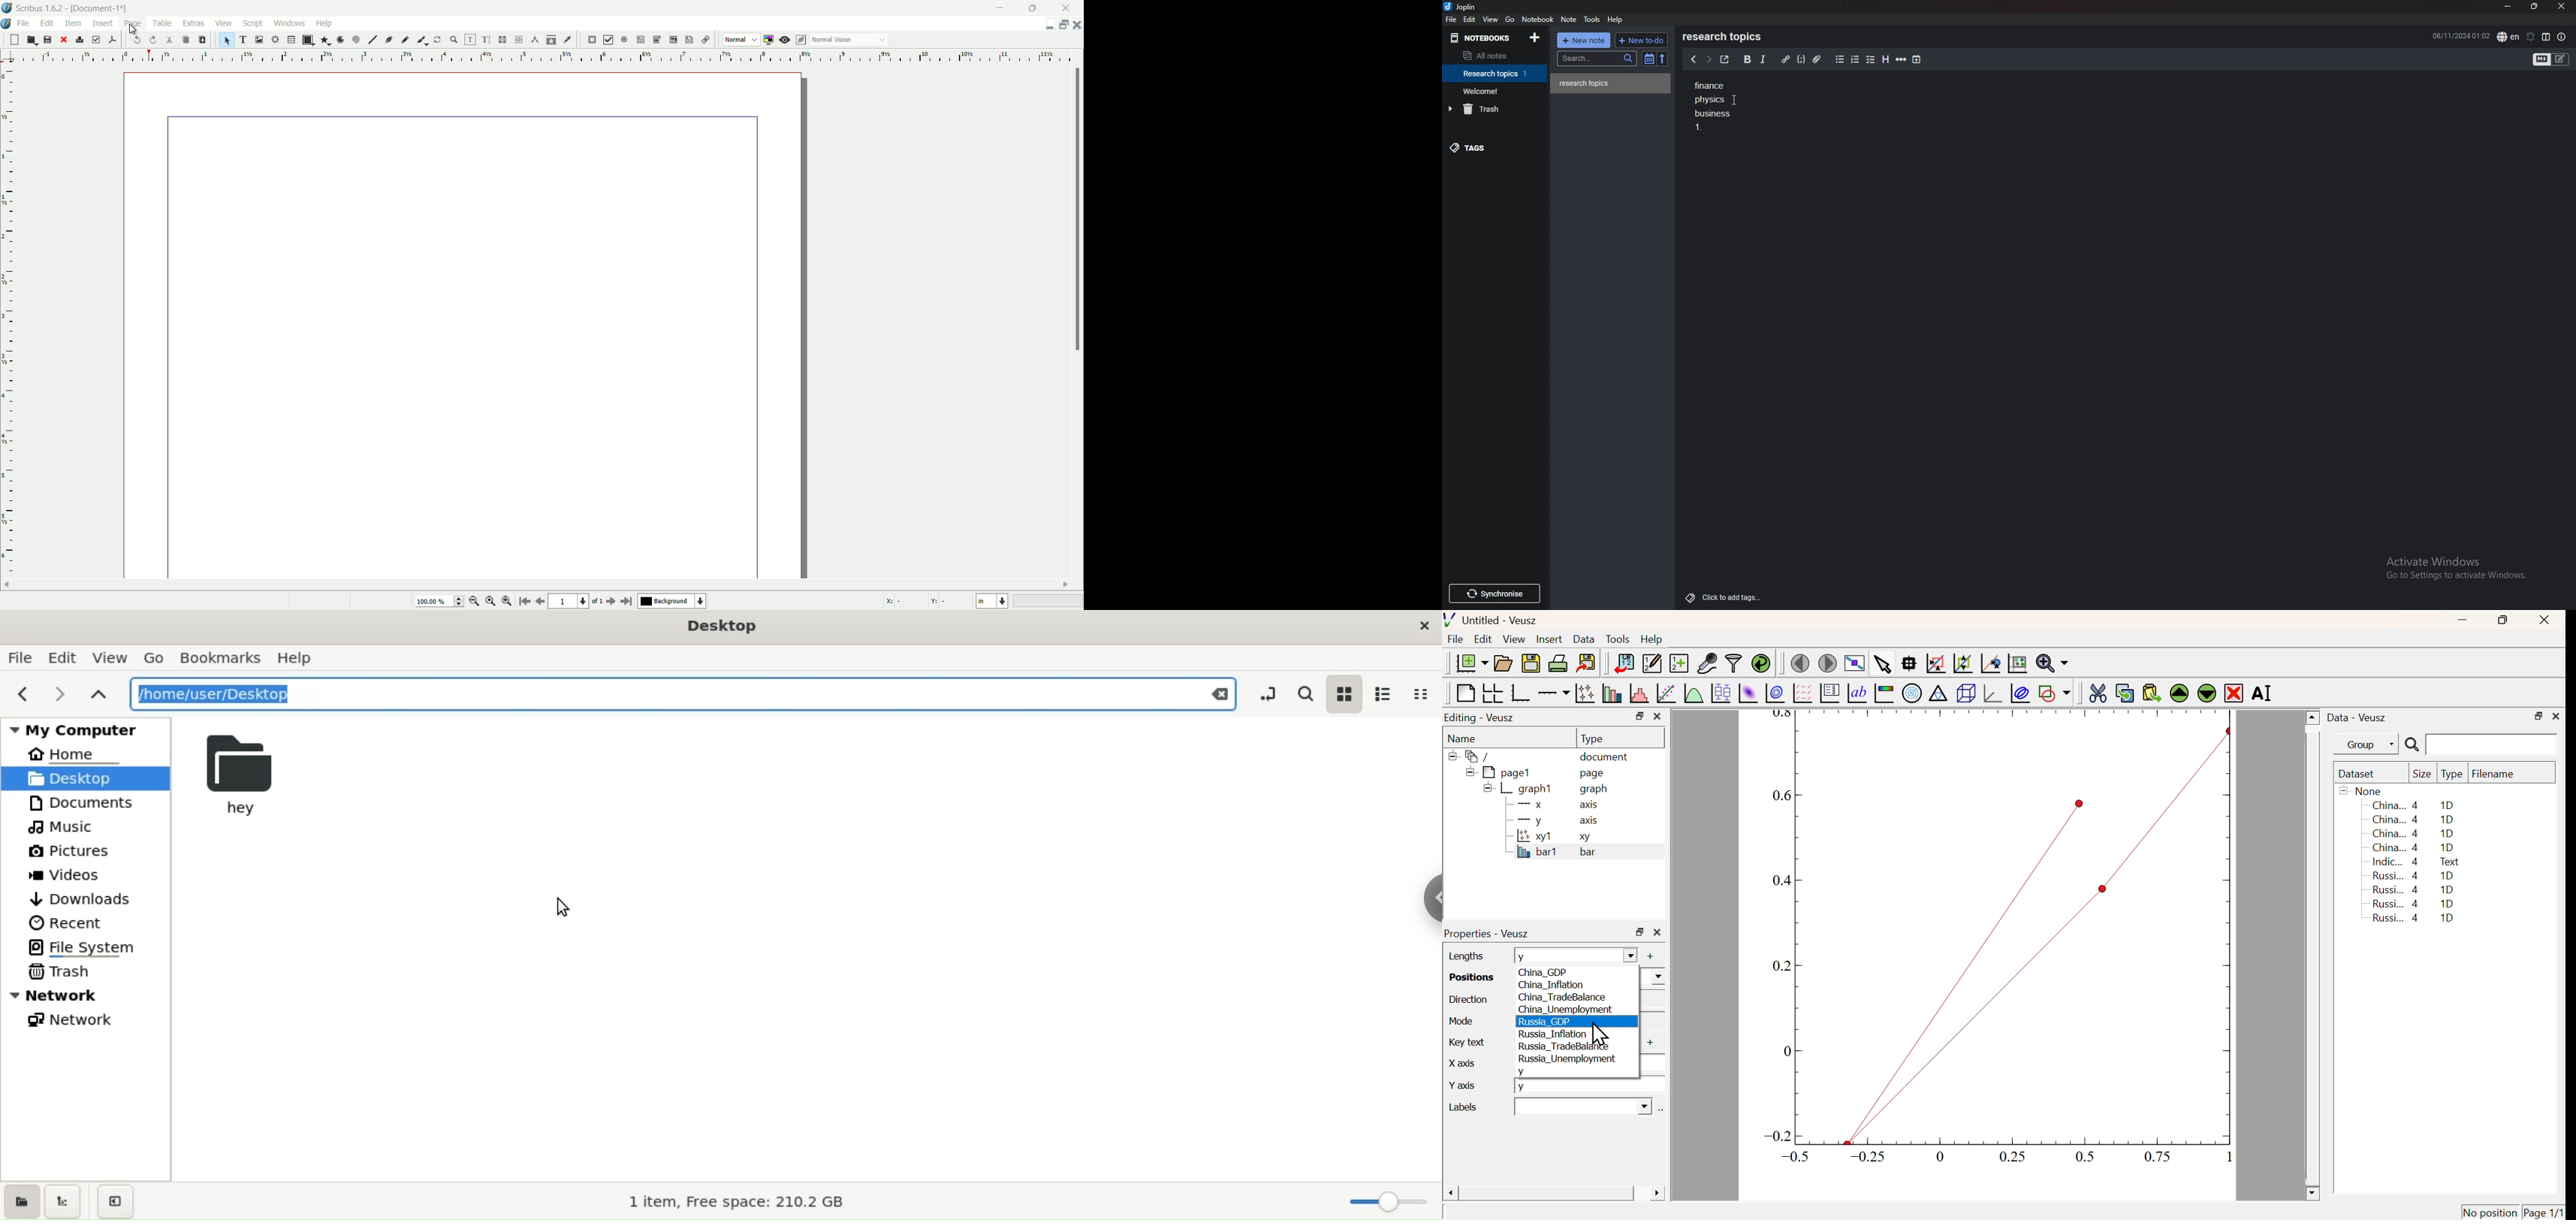 This screenshot has width=2576, height=1232. I want to click on italic, so click(1763, 59).